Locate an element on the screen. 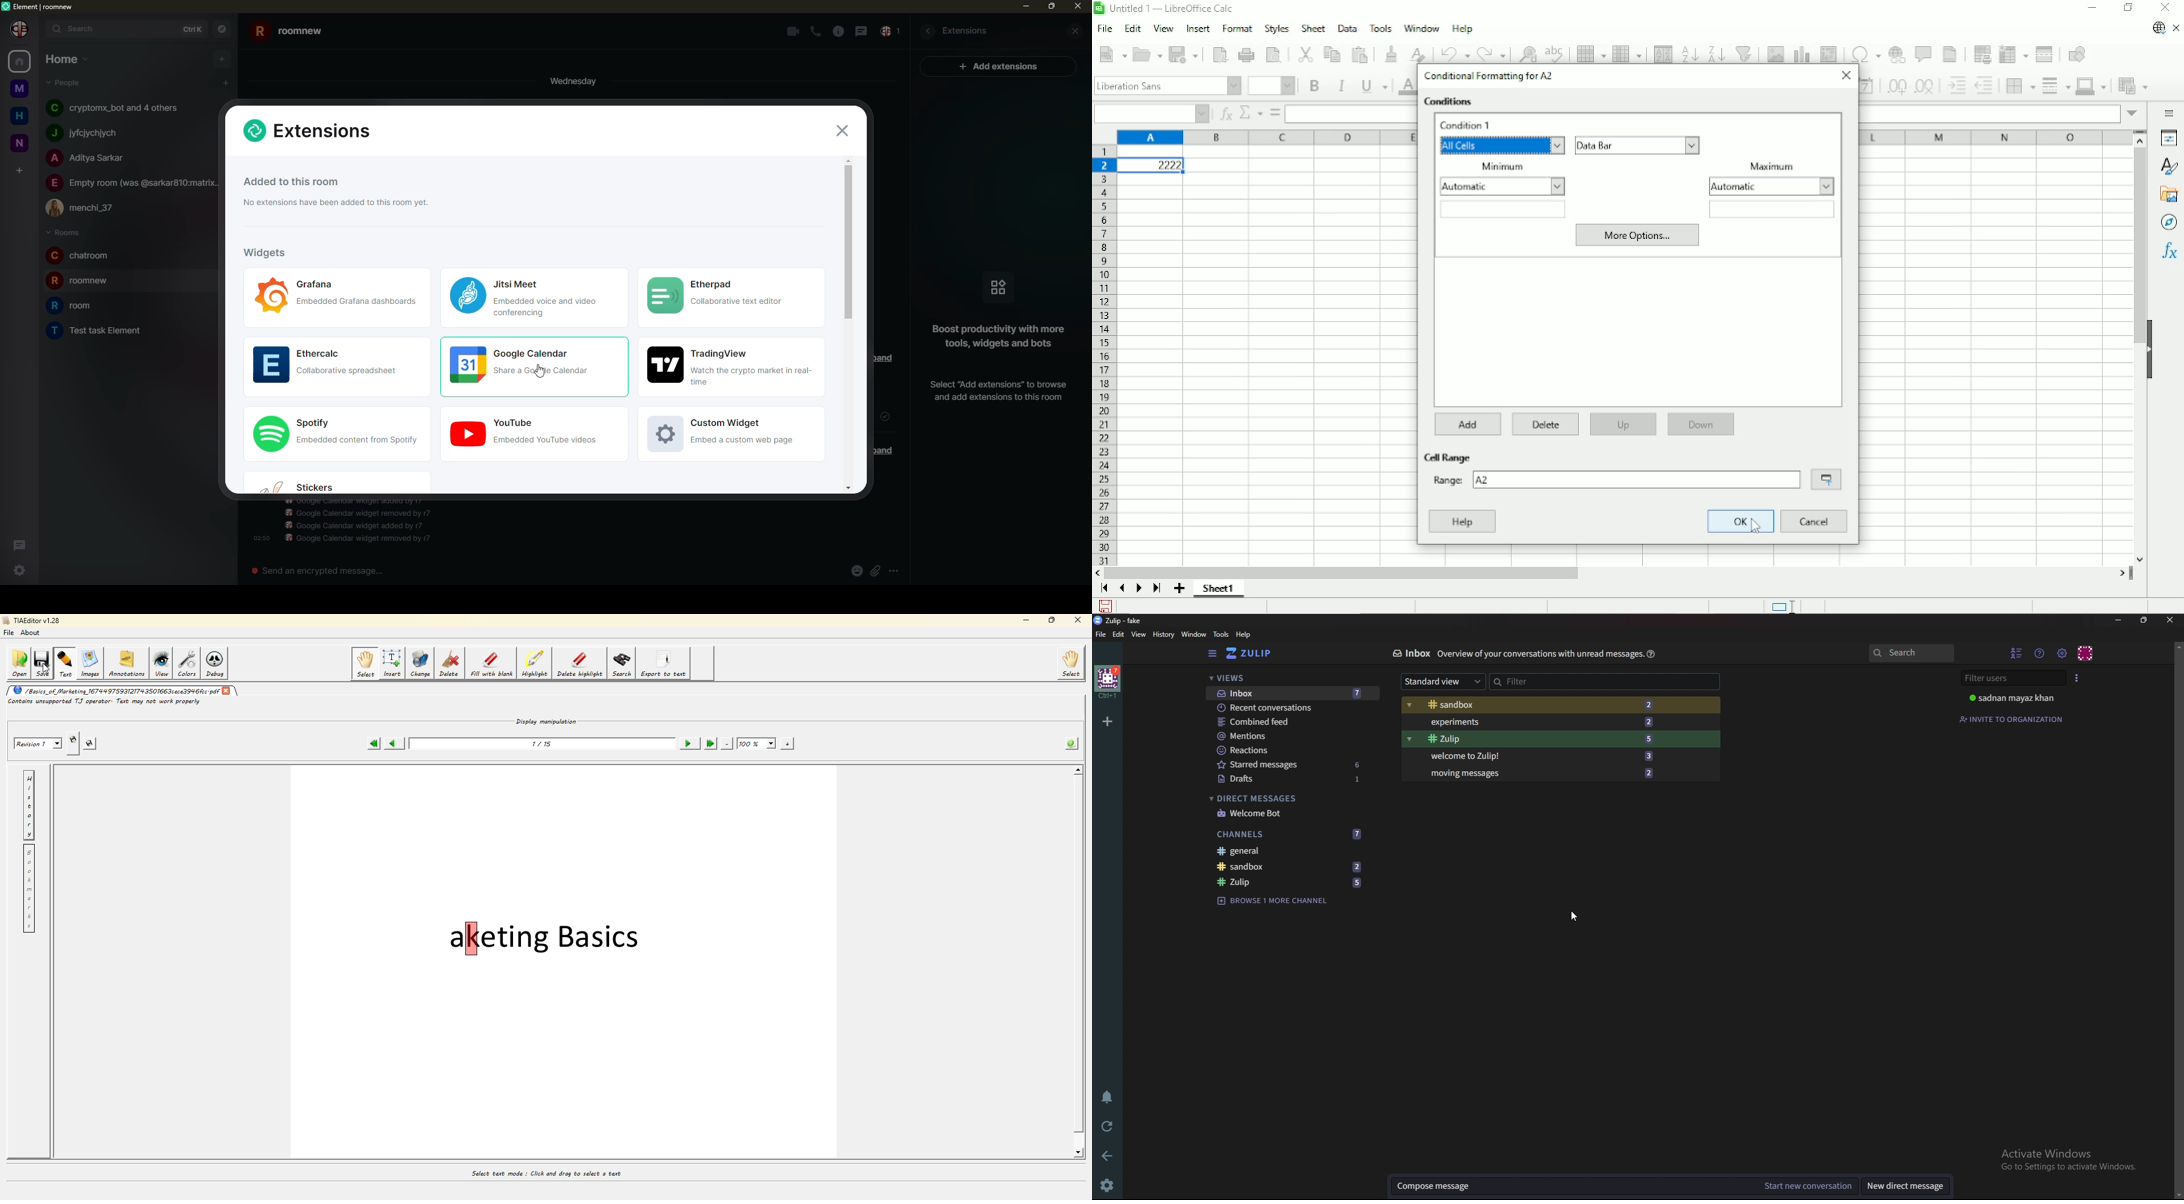 The width and height of the screenshot is (2184, 1204). info is located at coordinates (997, 337).